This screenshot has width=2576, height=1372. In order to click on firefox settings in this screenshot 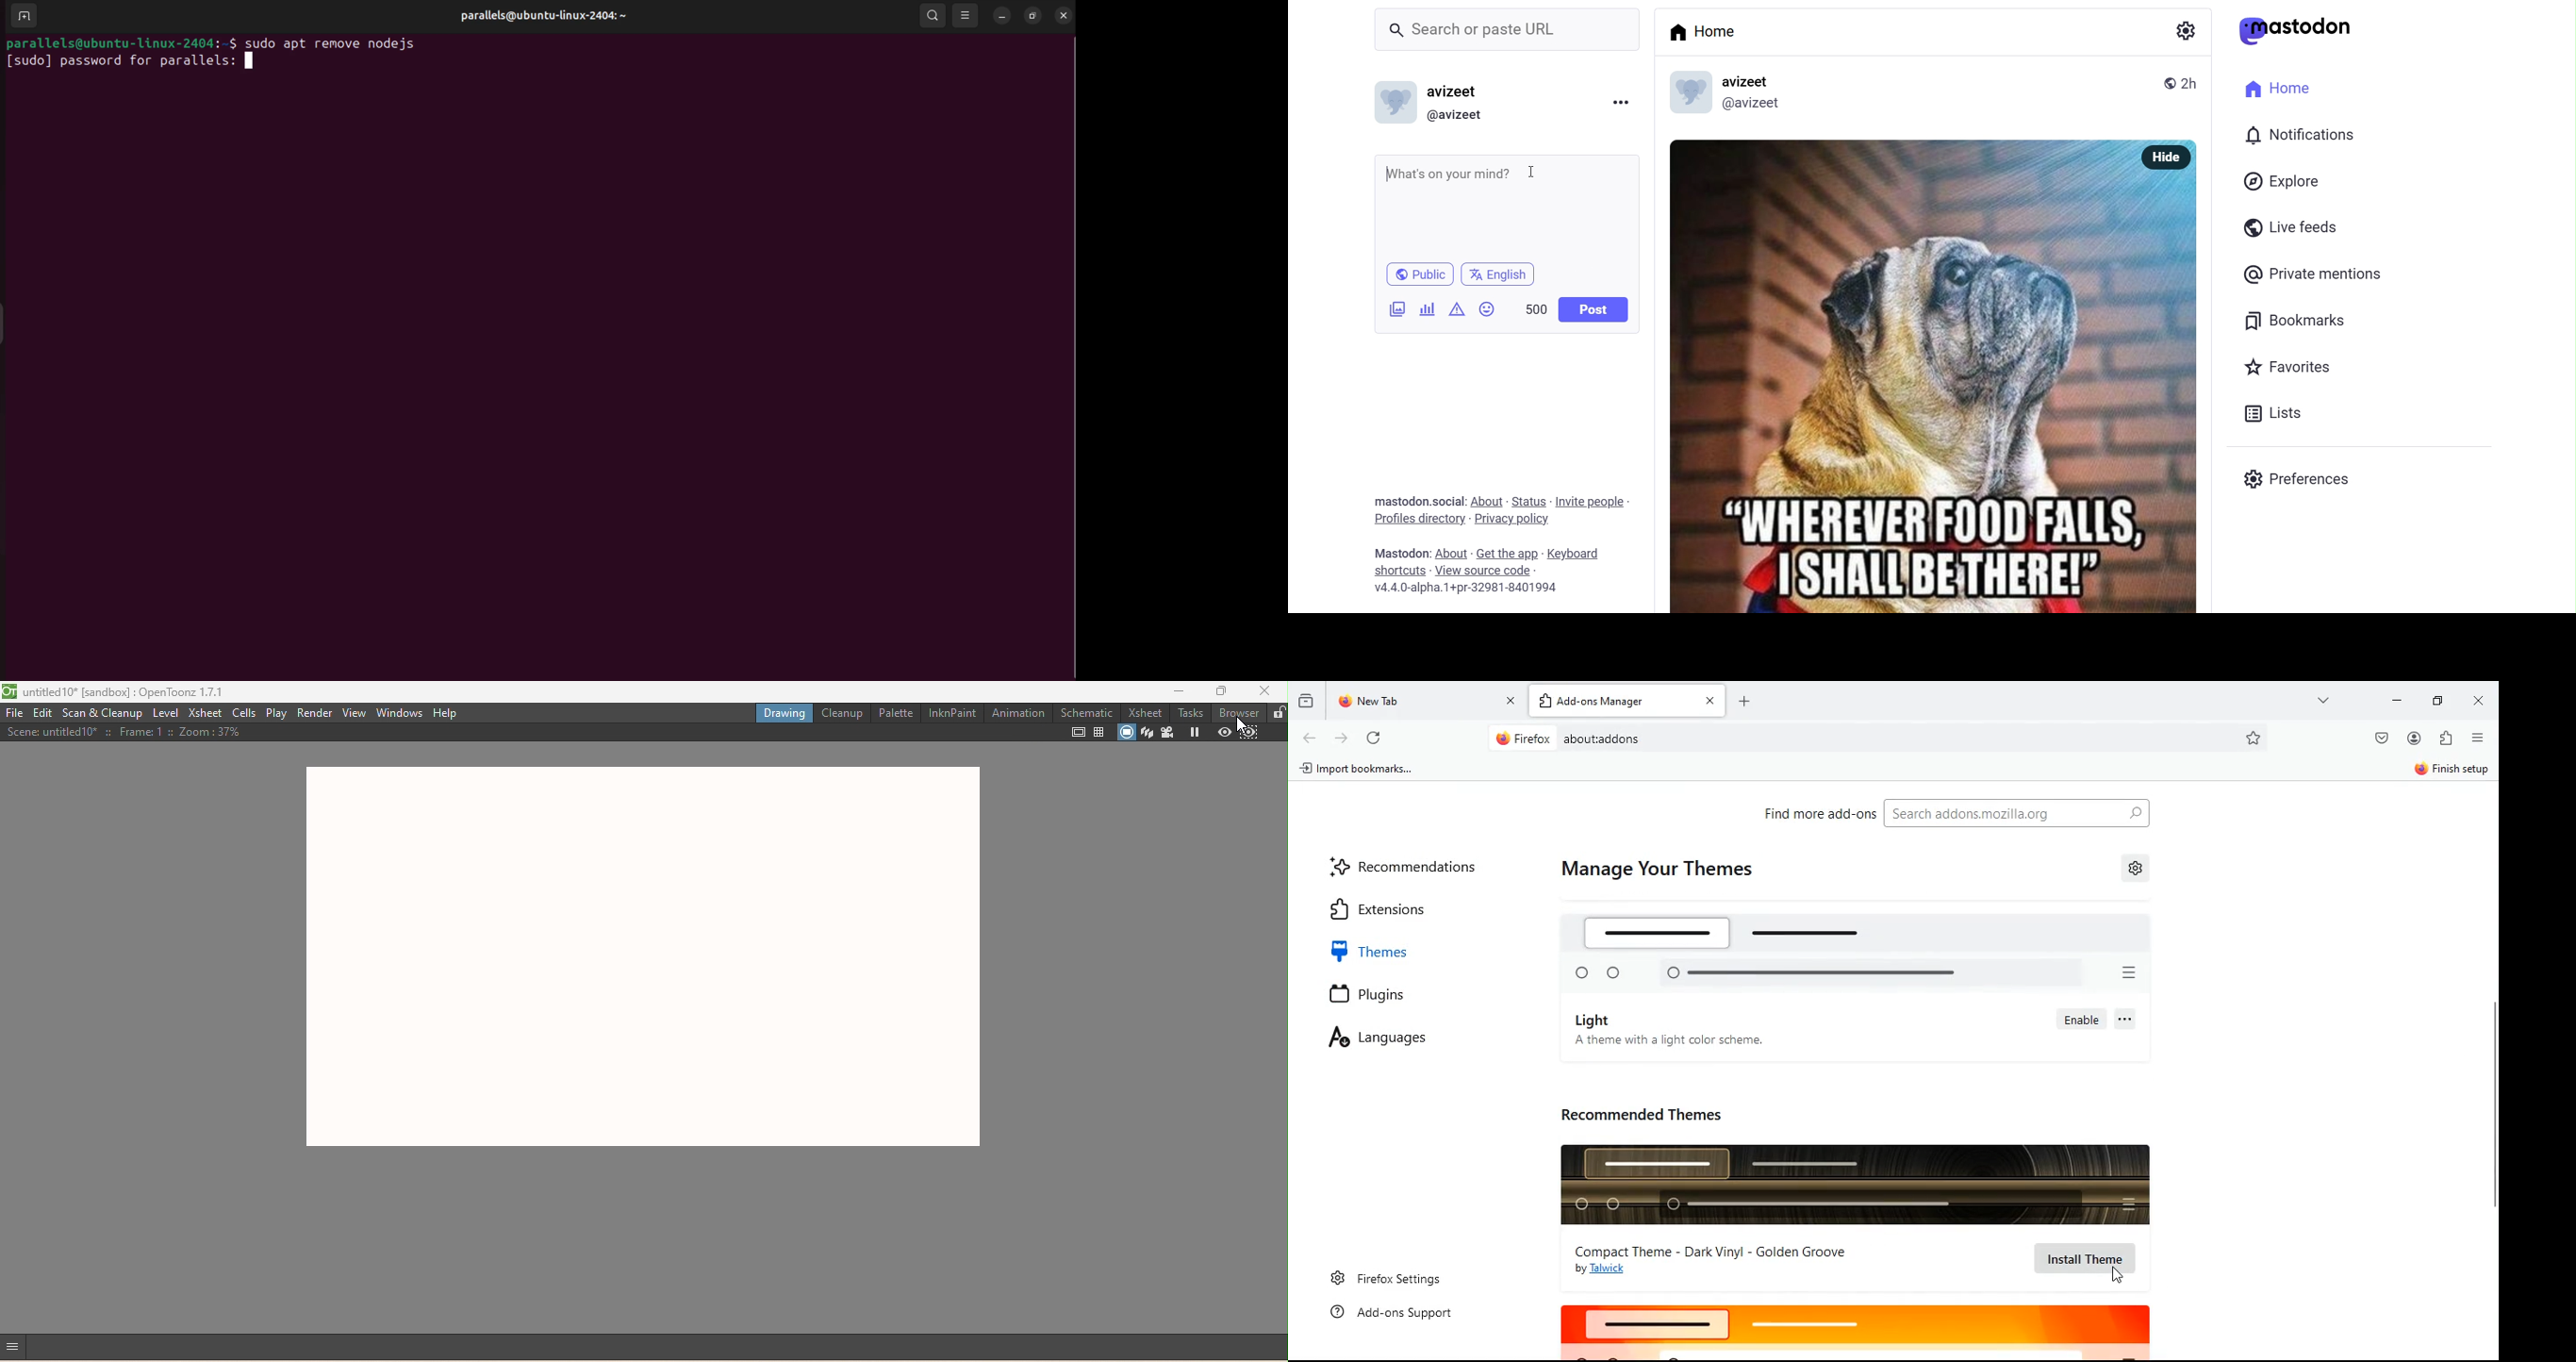, I will do `click(1389, 1278)`.